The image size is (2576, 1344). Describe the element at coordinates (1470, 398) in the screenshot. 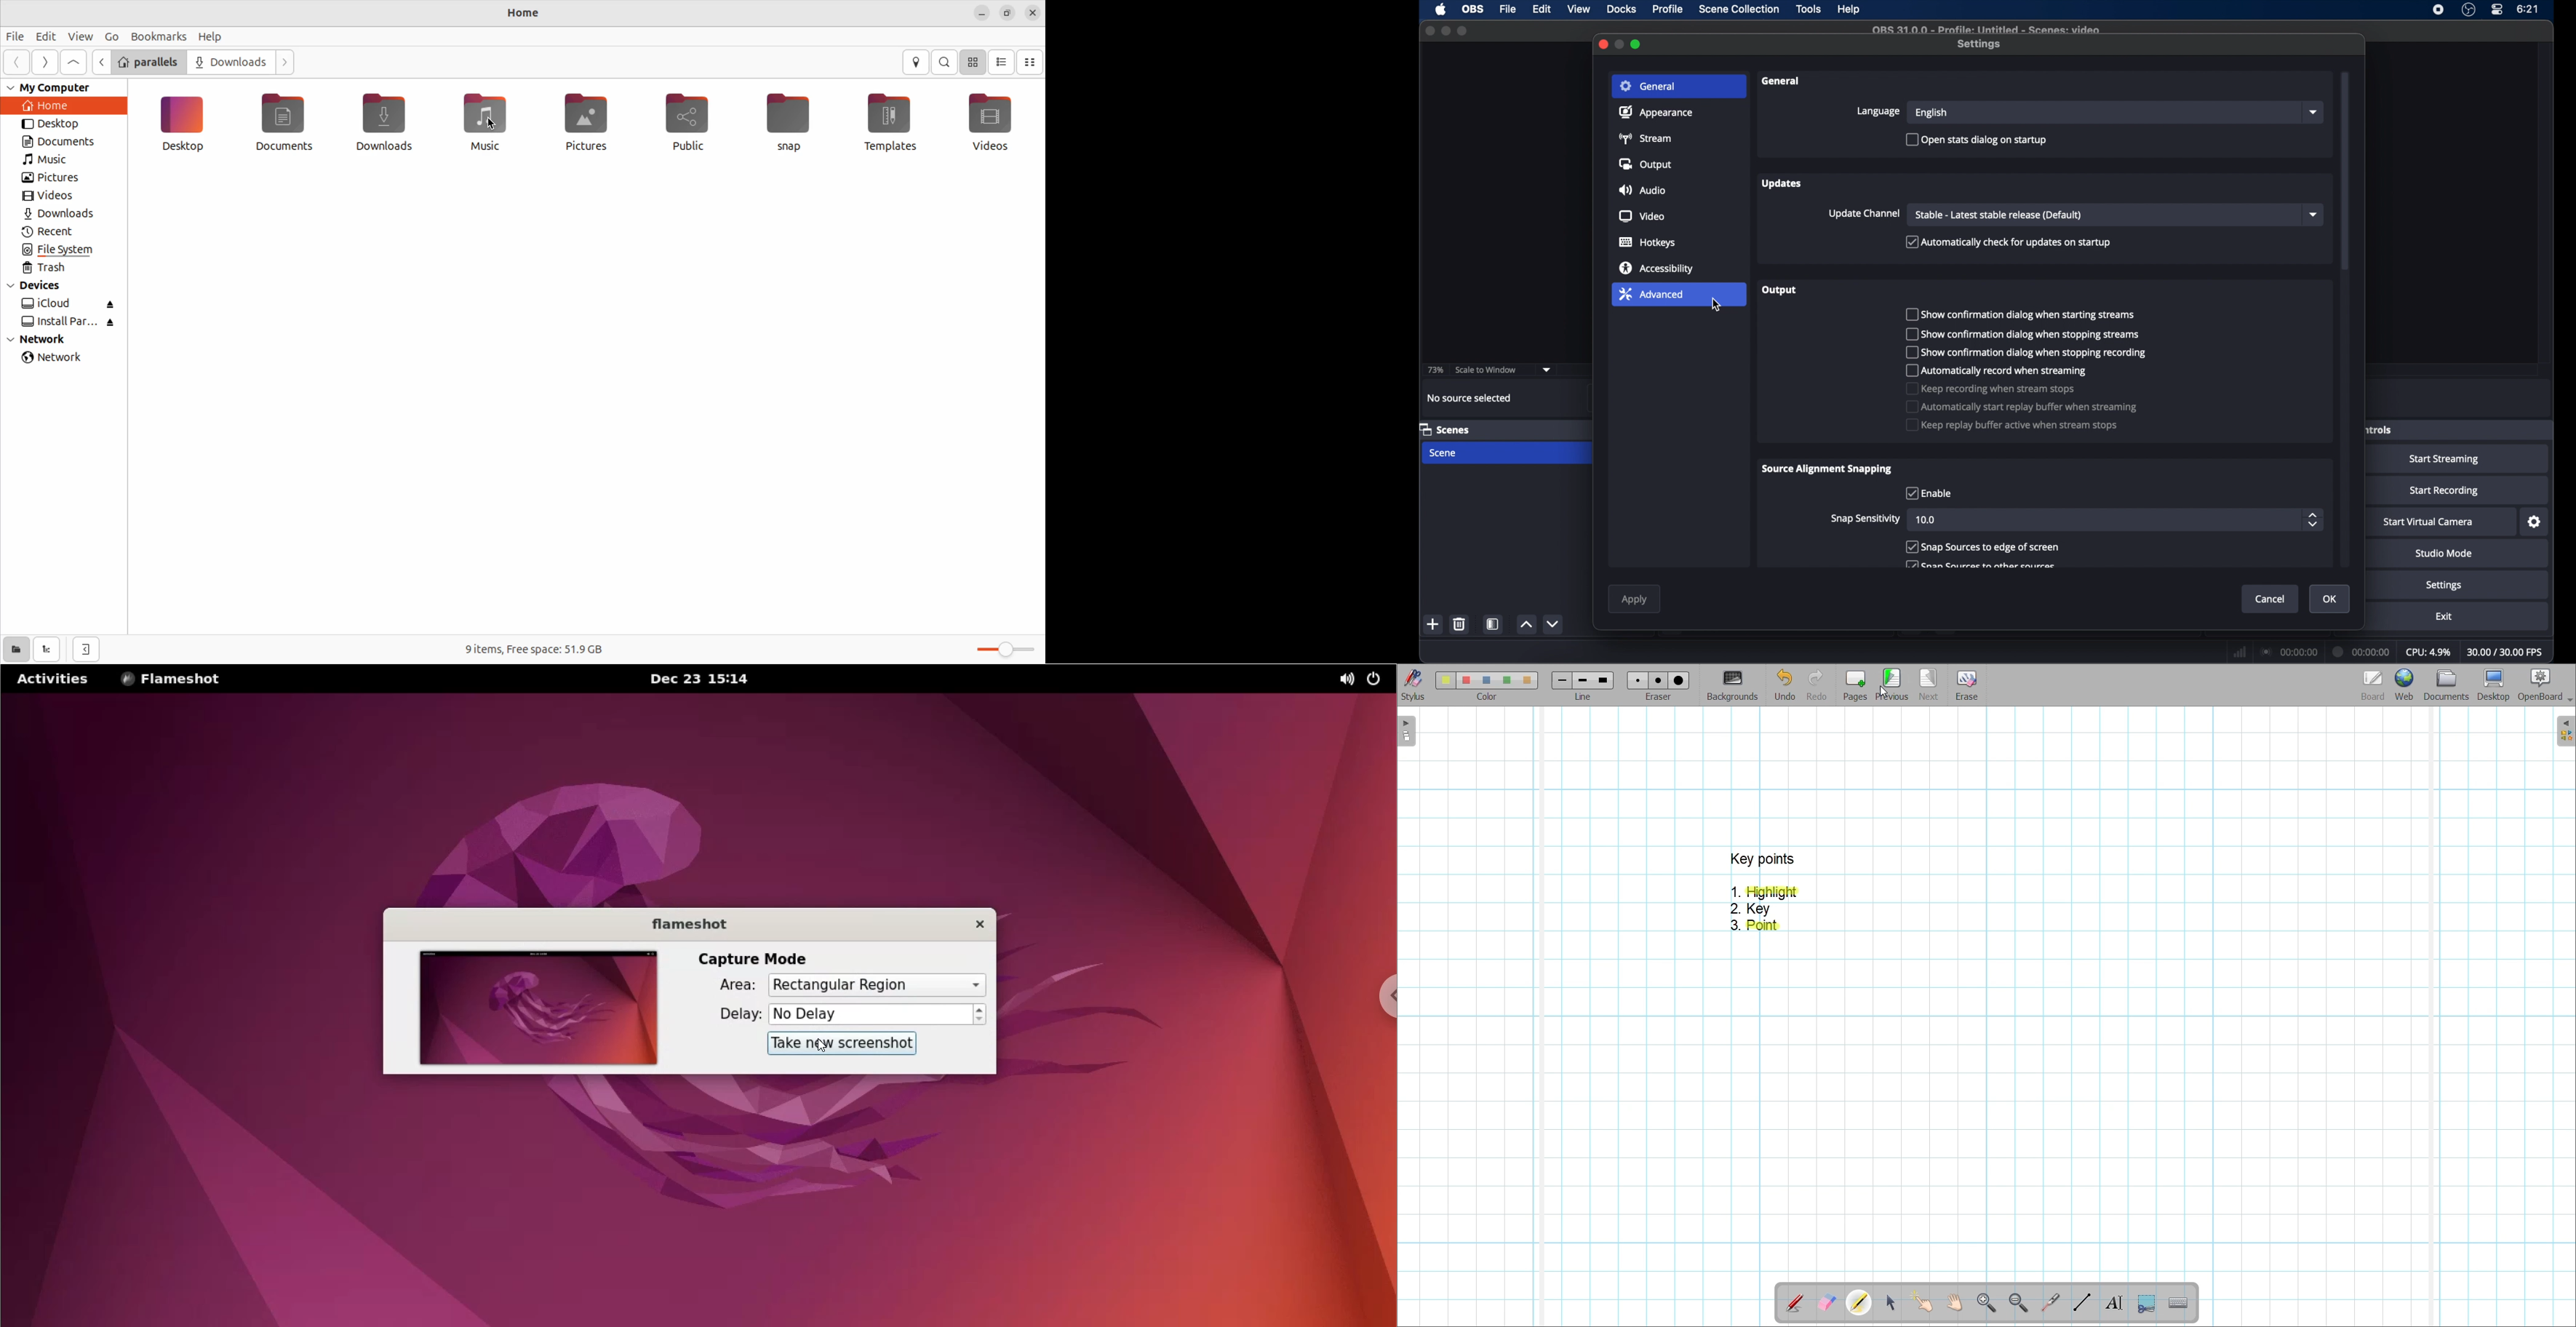

I see `no source selected` at that location.